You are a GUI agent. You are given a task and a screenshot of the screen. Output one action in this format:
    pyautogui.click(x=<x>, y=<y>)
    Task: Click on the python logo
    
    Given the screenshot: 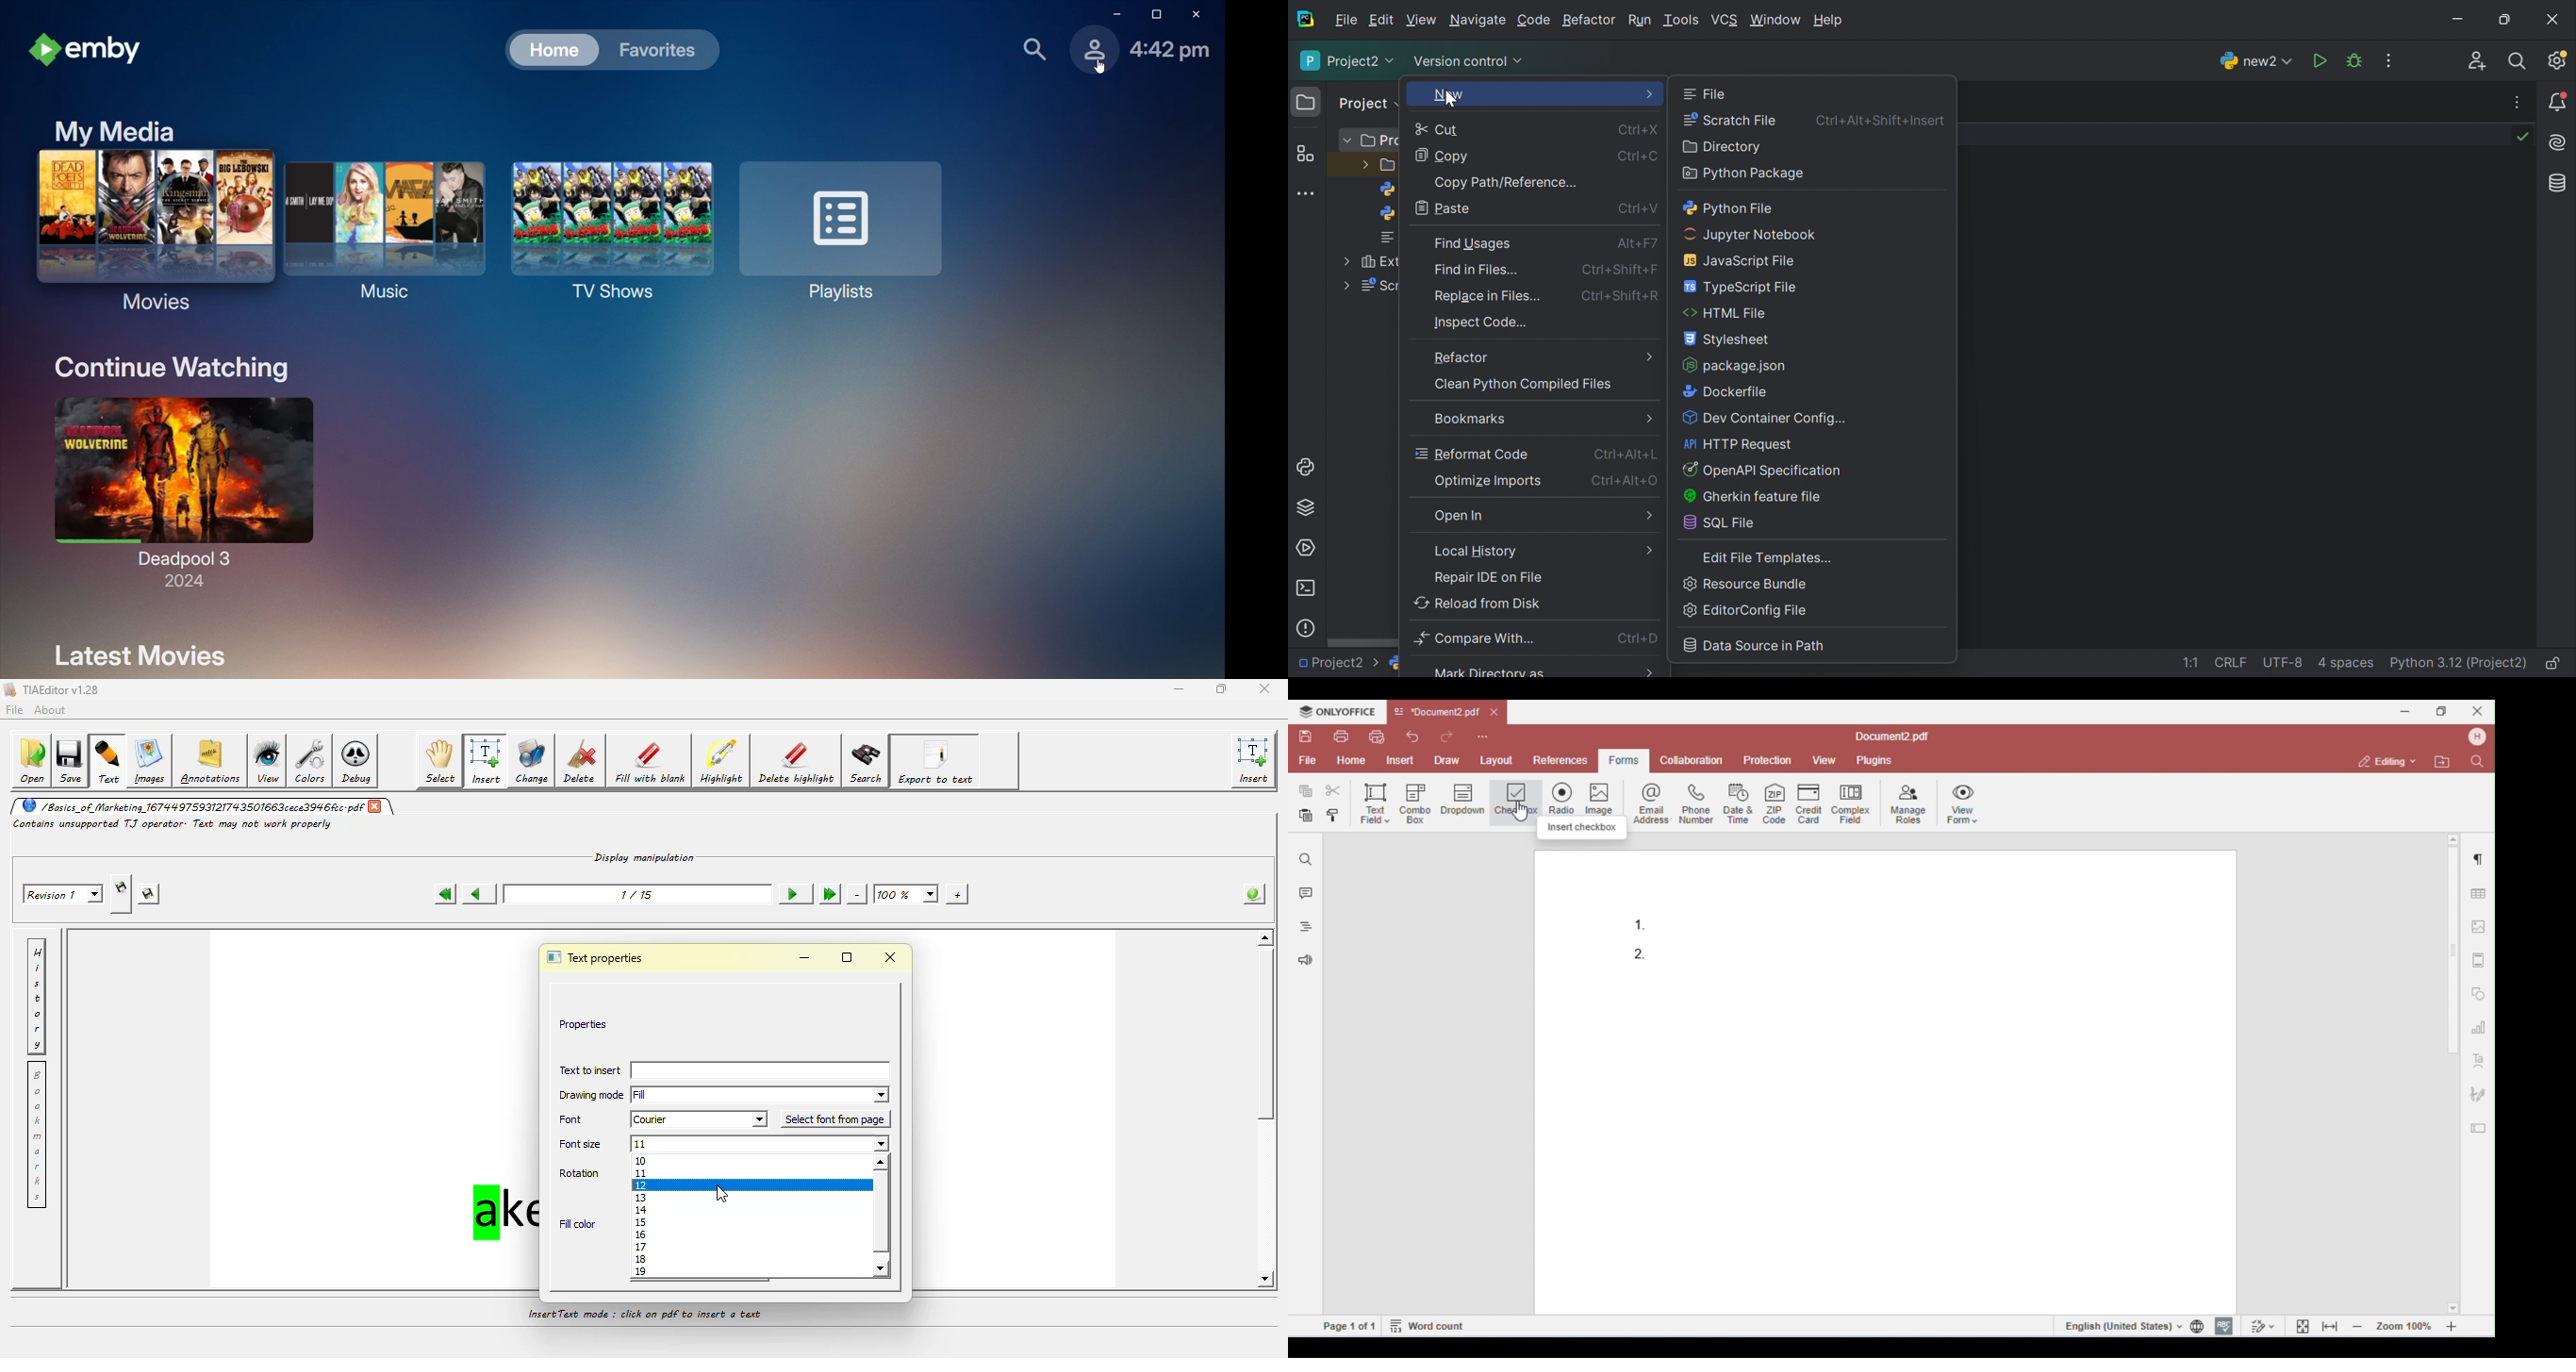 What is the action you would take?
    pyautogui.click(x=1389, y=216)
    